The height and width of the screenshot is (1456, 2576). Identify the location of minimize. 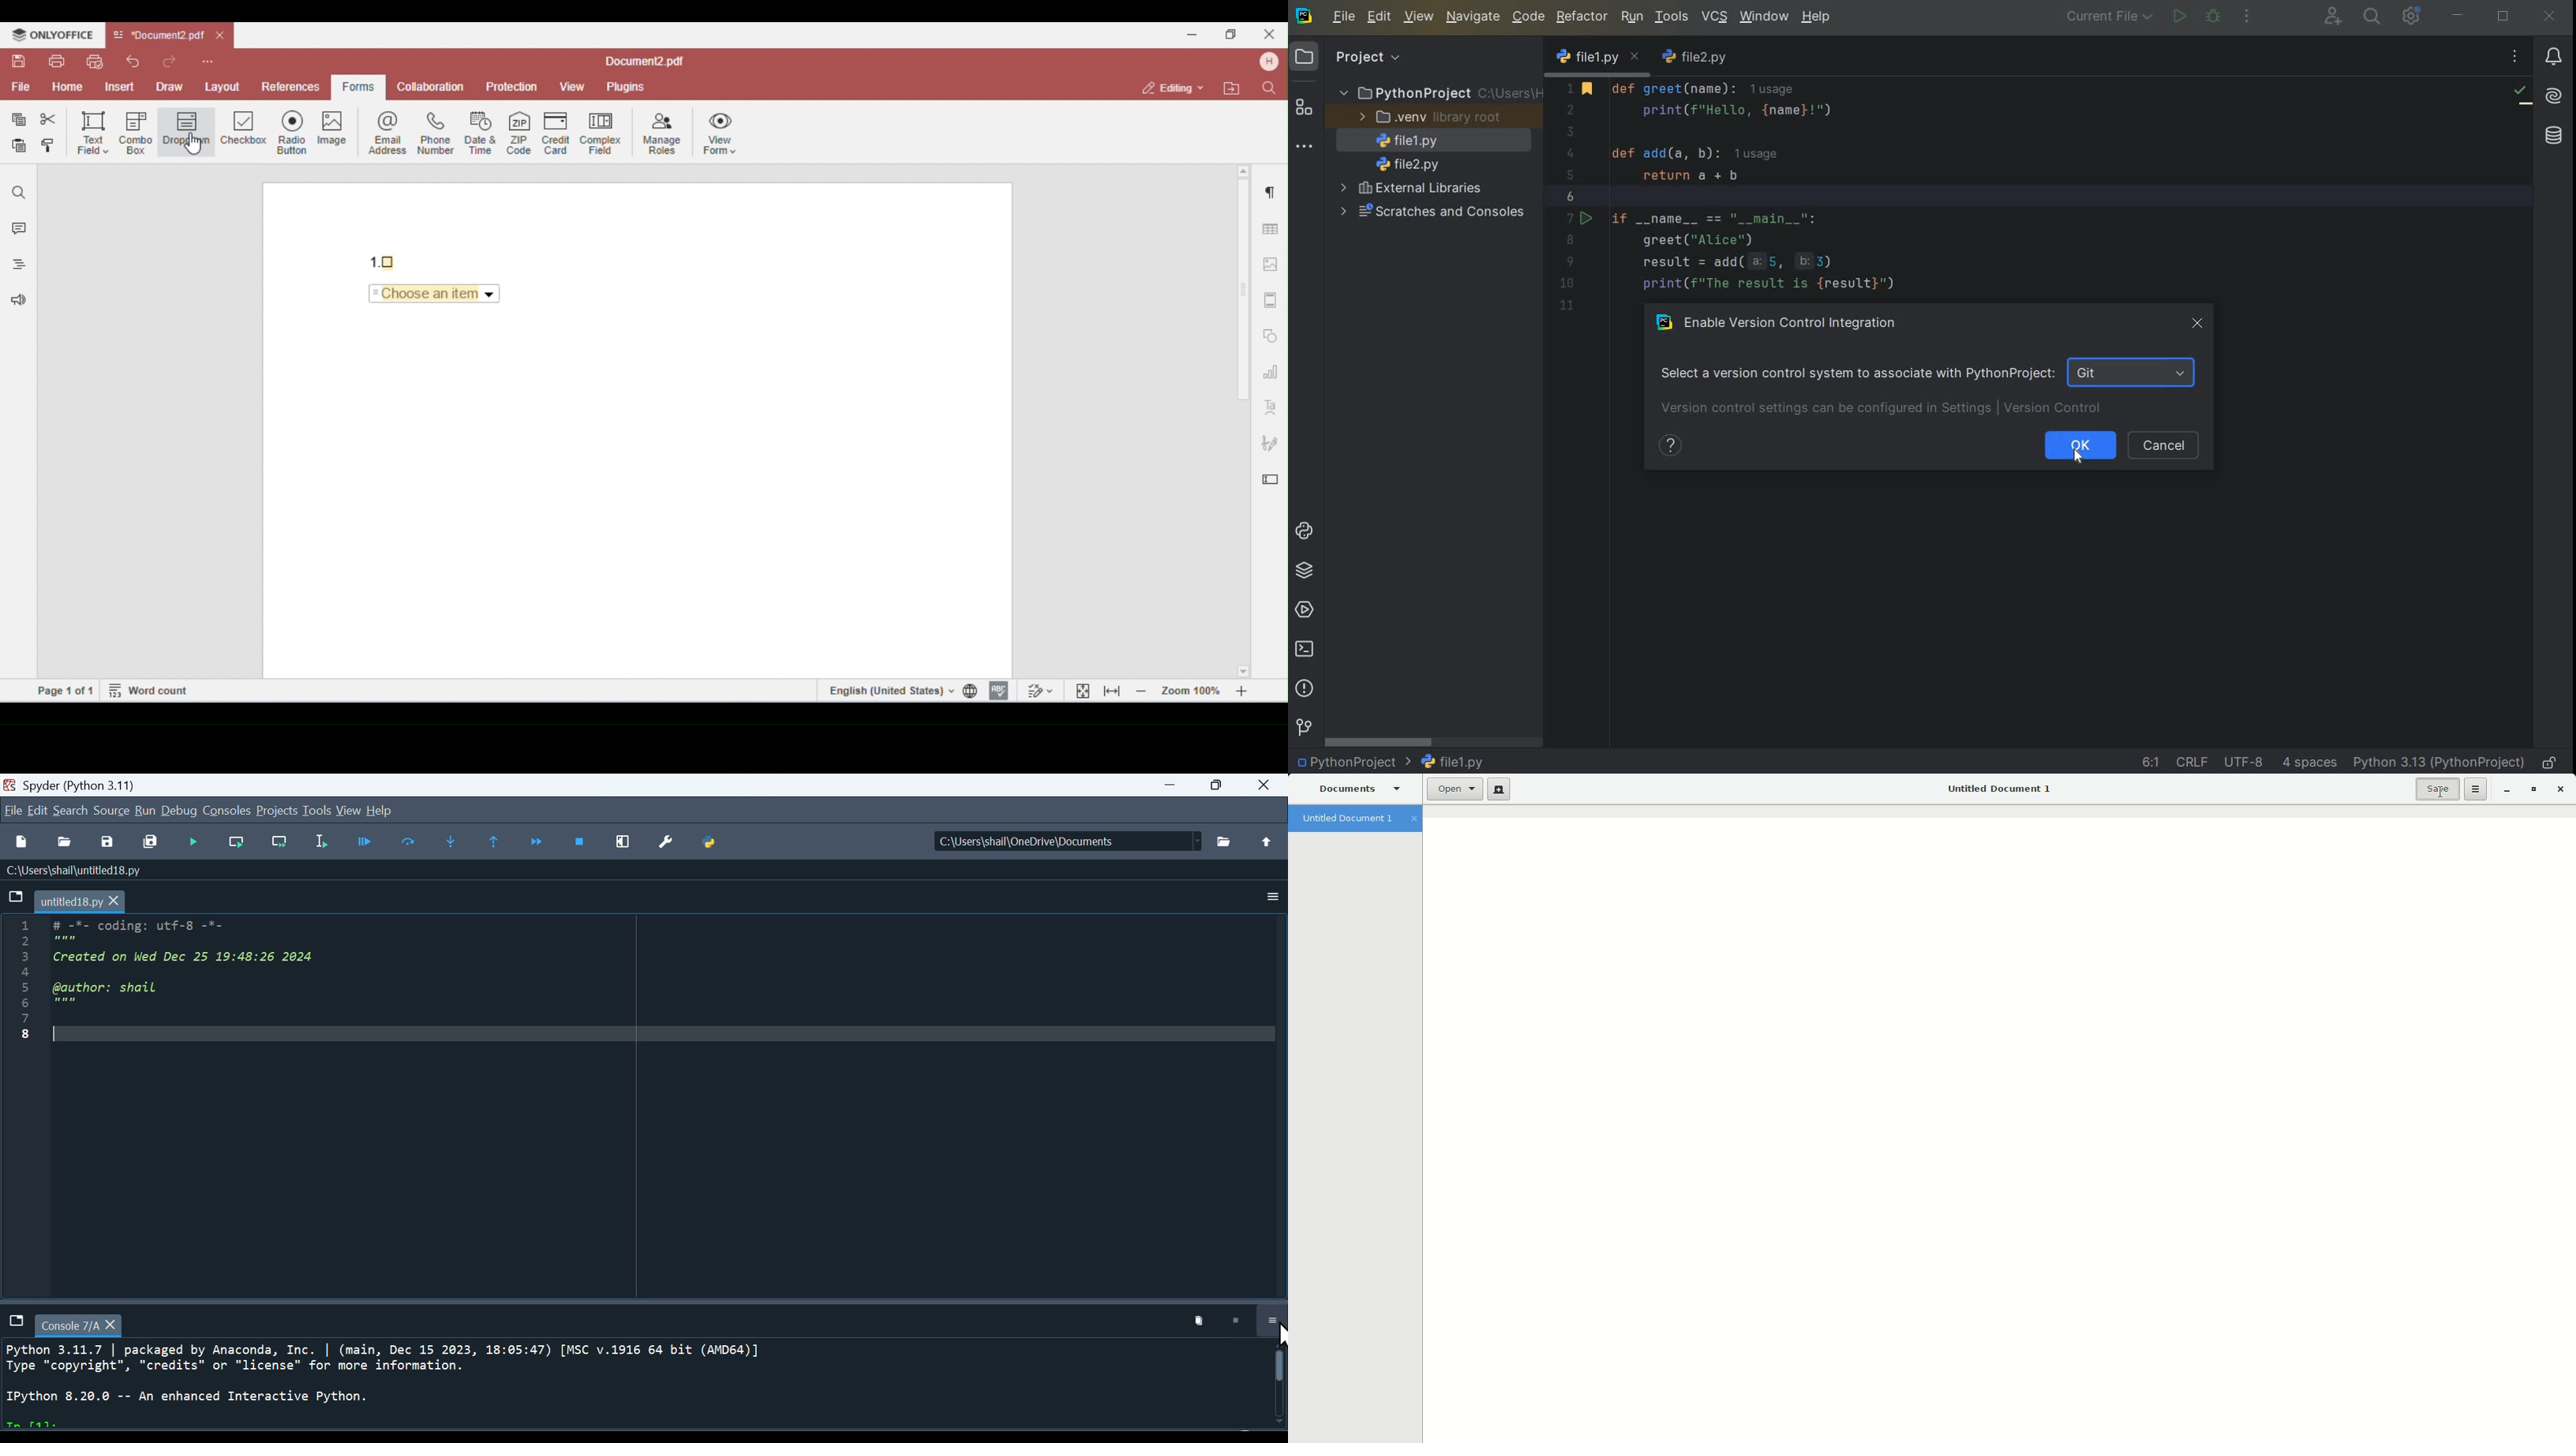
(1167, 785).